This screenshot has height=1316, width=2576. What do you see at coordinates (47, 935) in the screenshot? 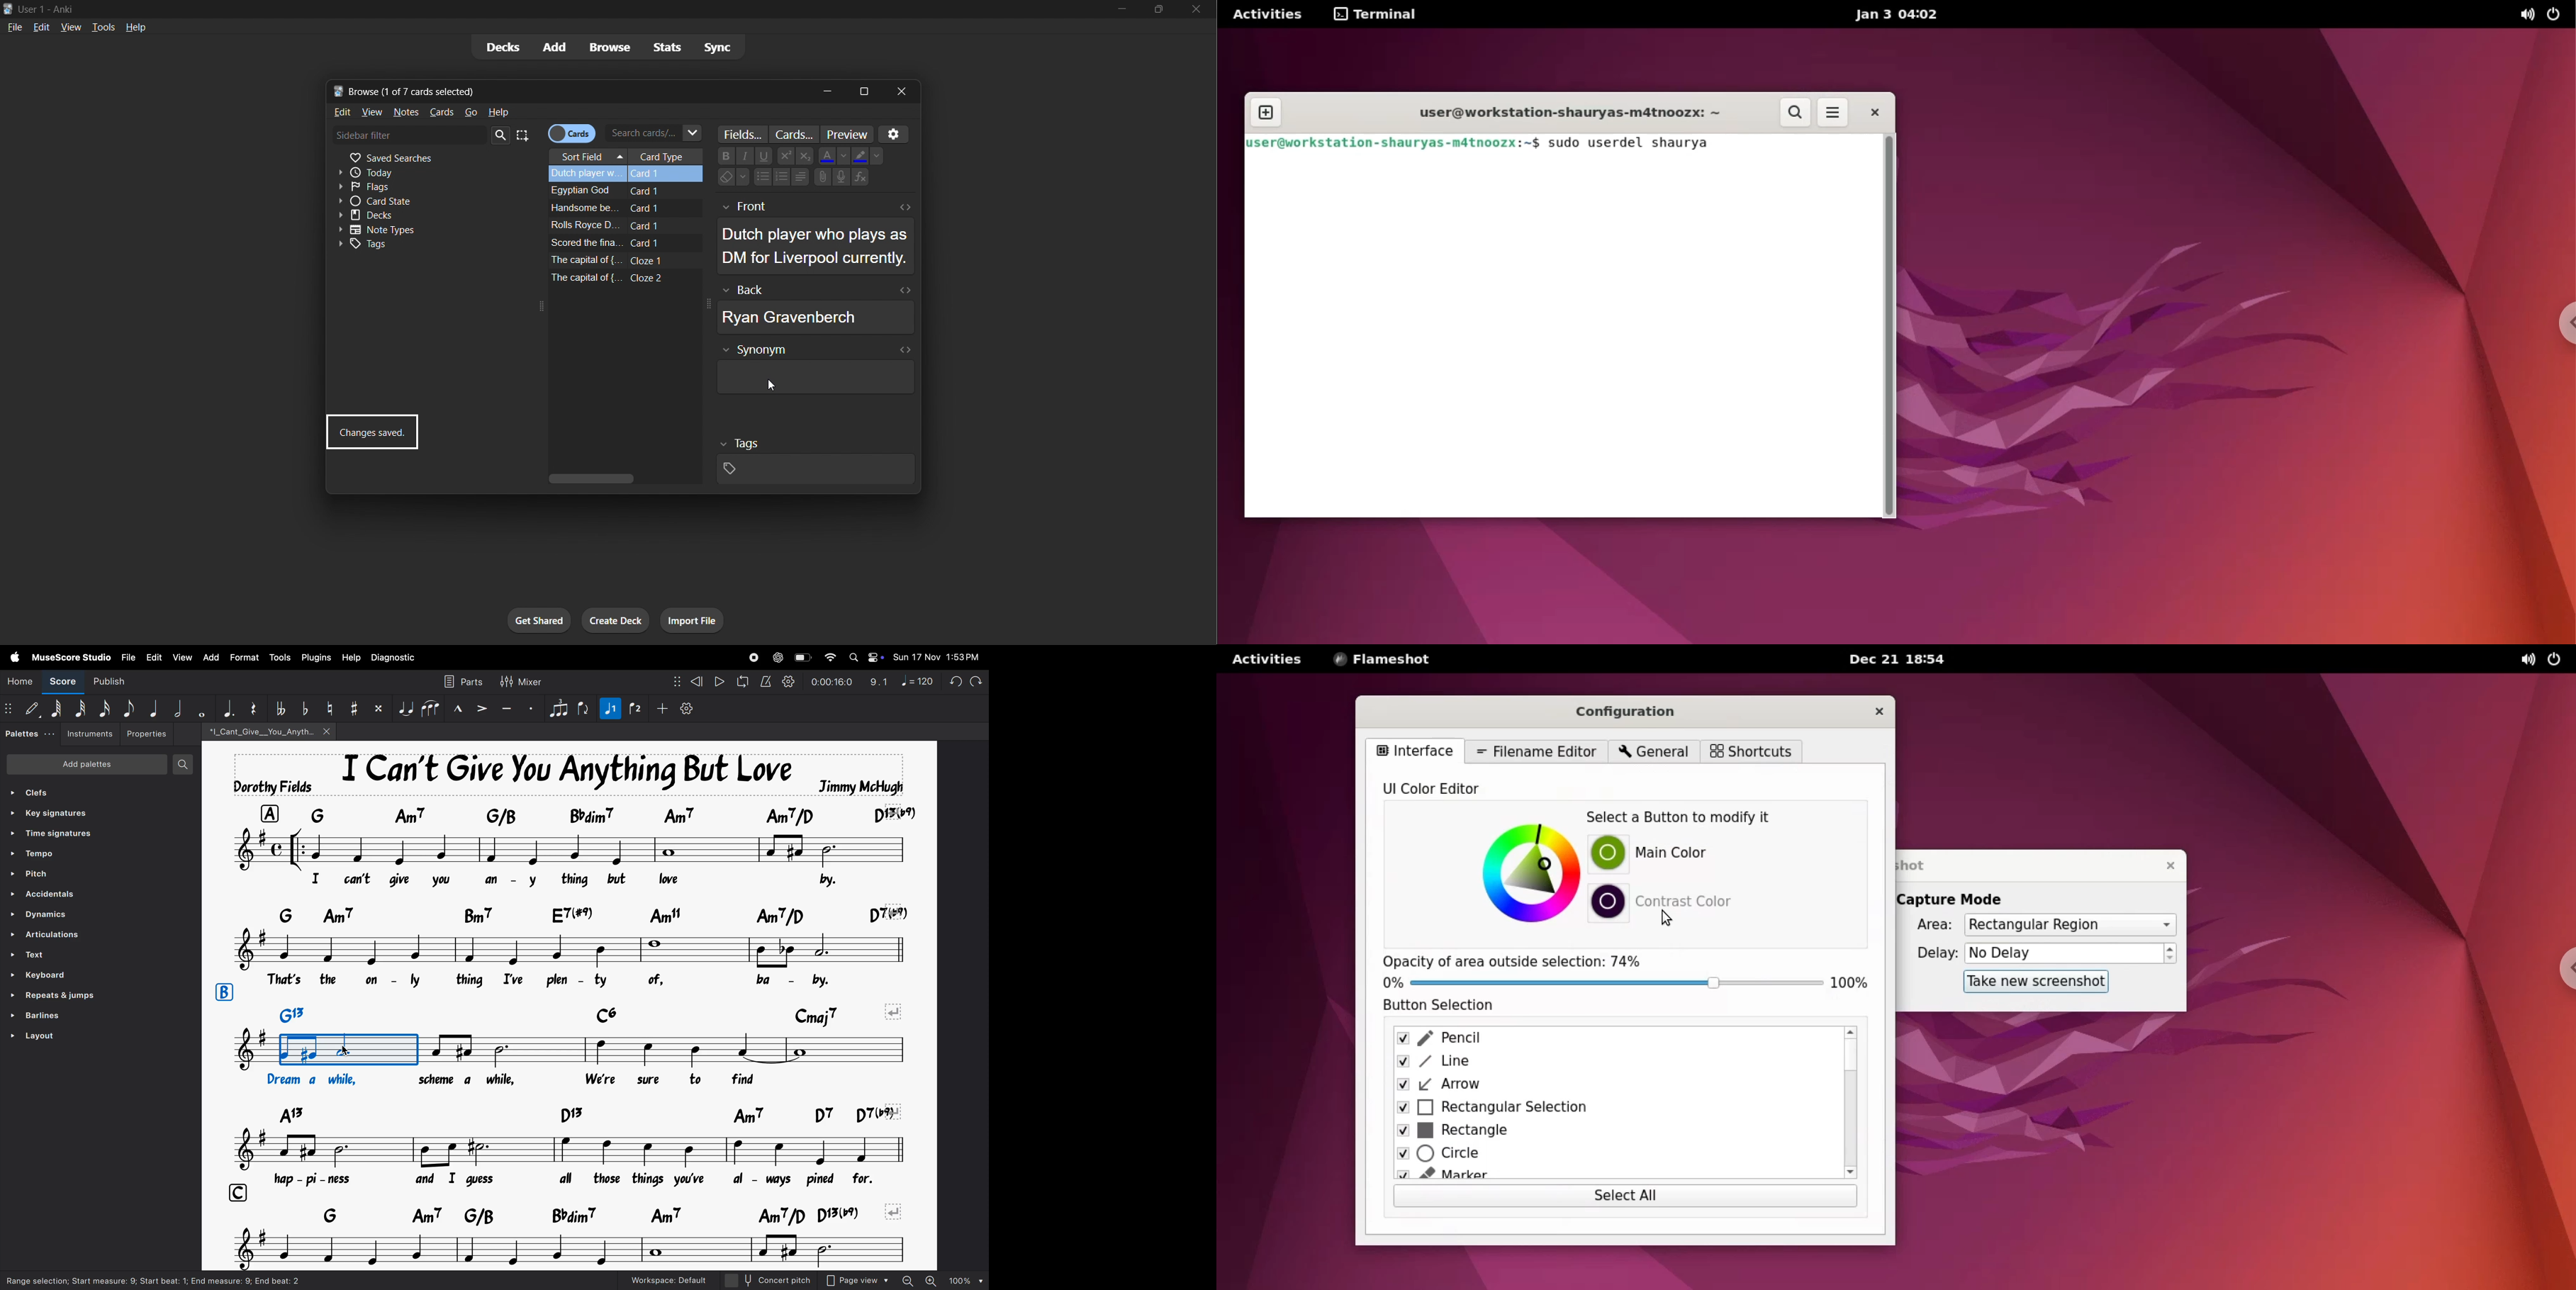
I see `ARTICULATIONS` at bounding box center [47, 935].